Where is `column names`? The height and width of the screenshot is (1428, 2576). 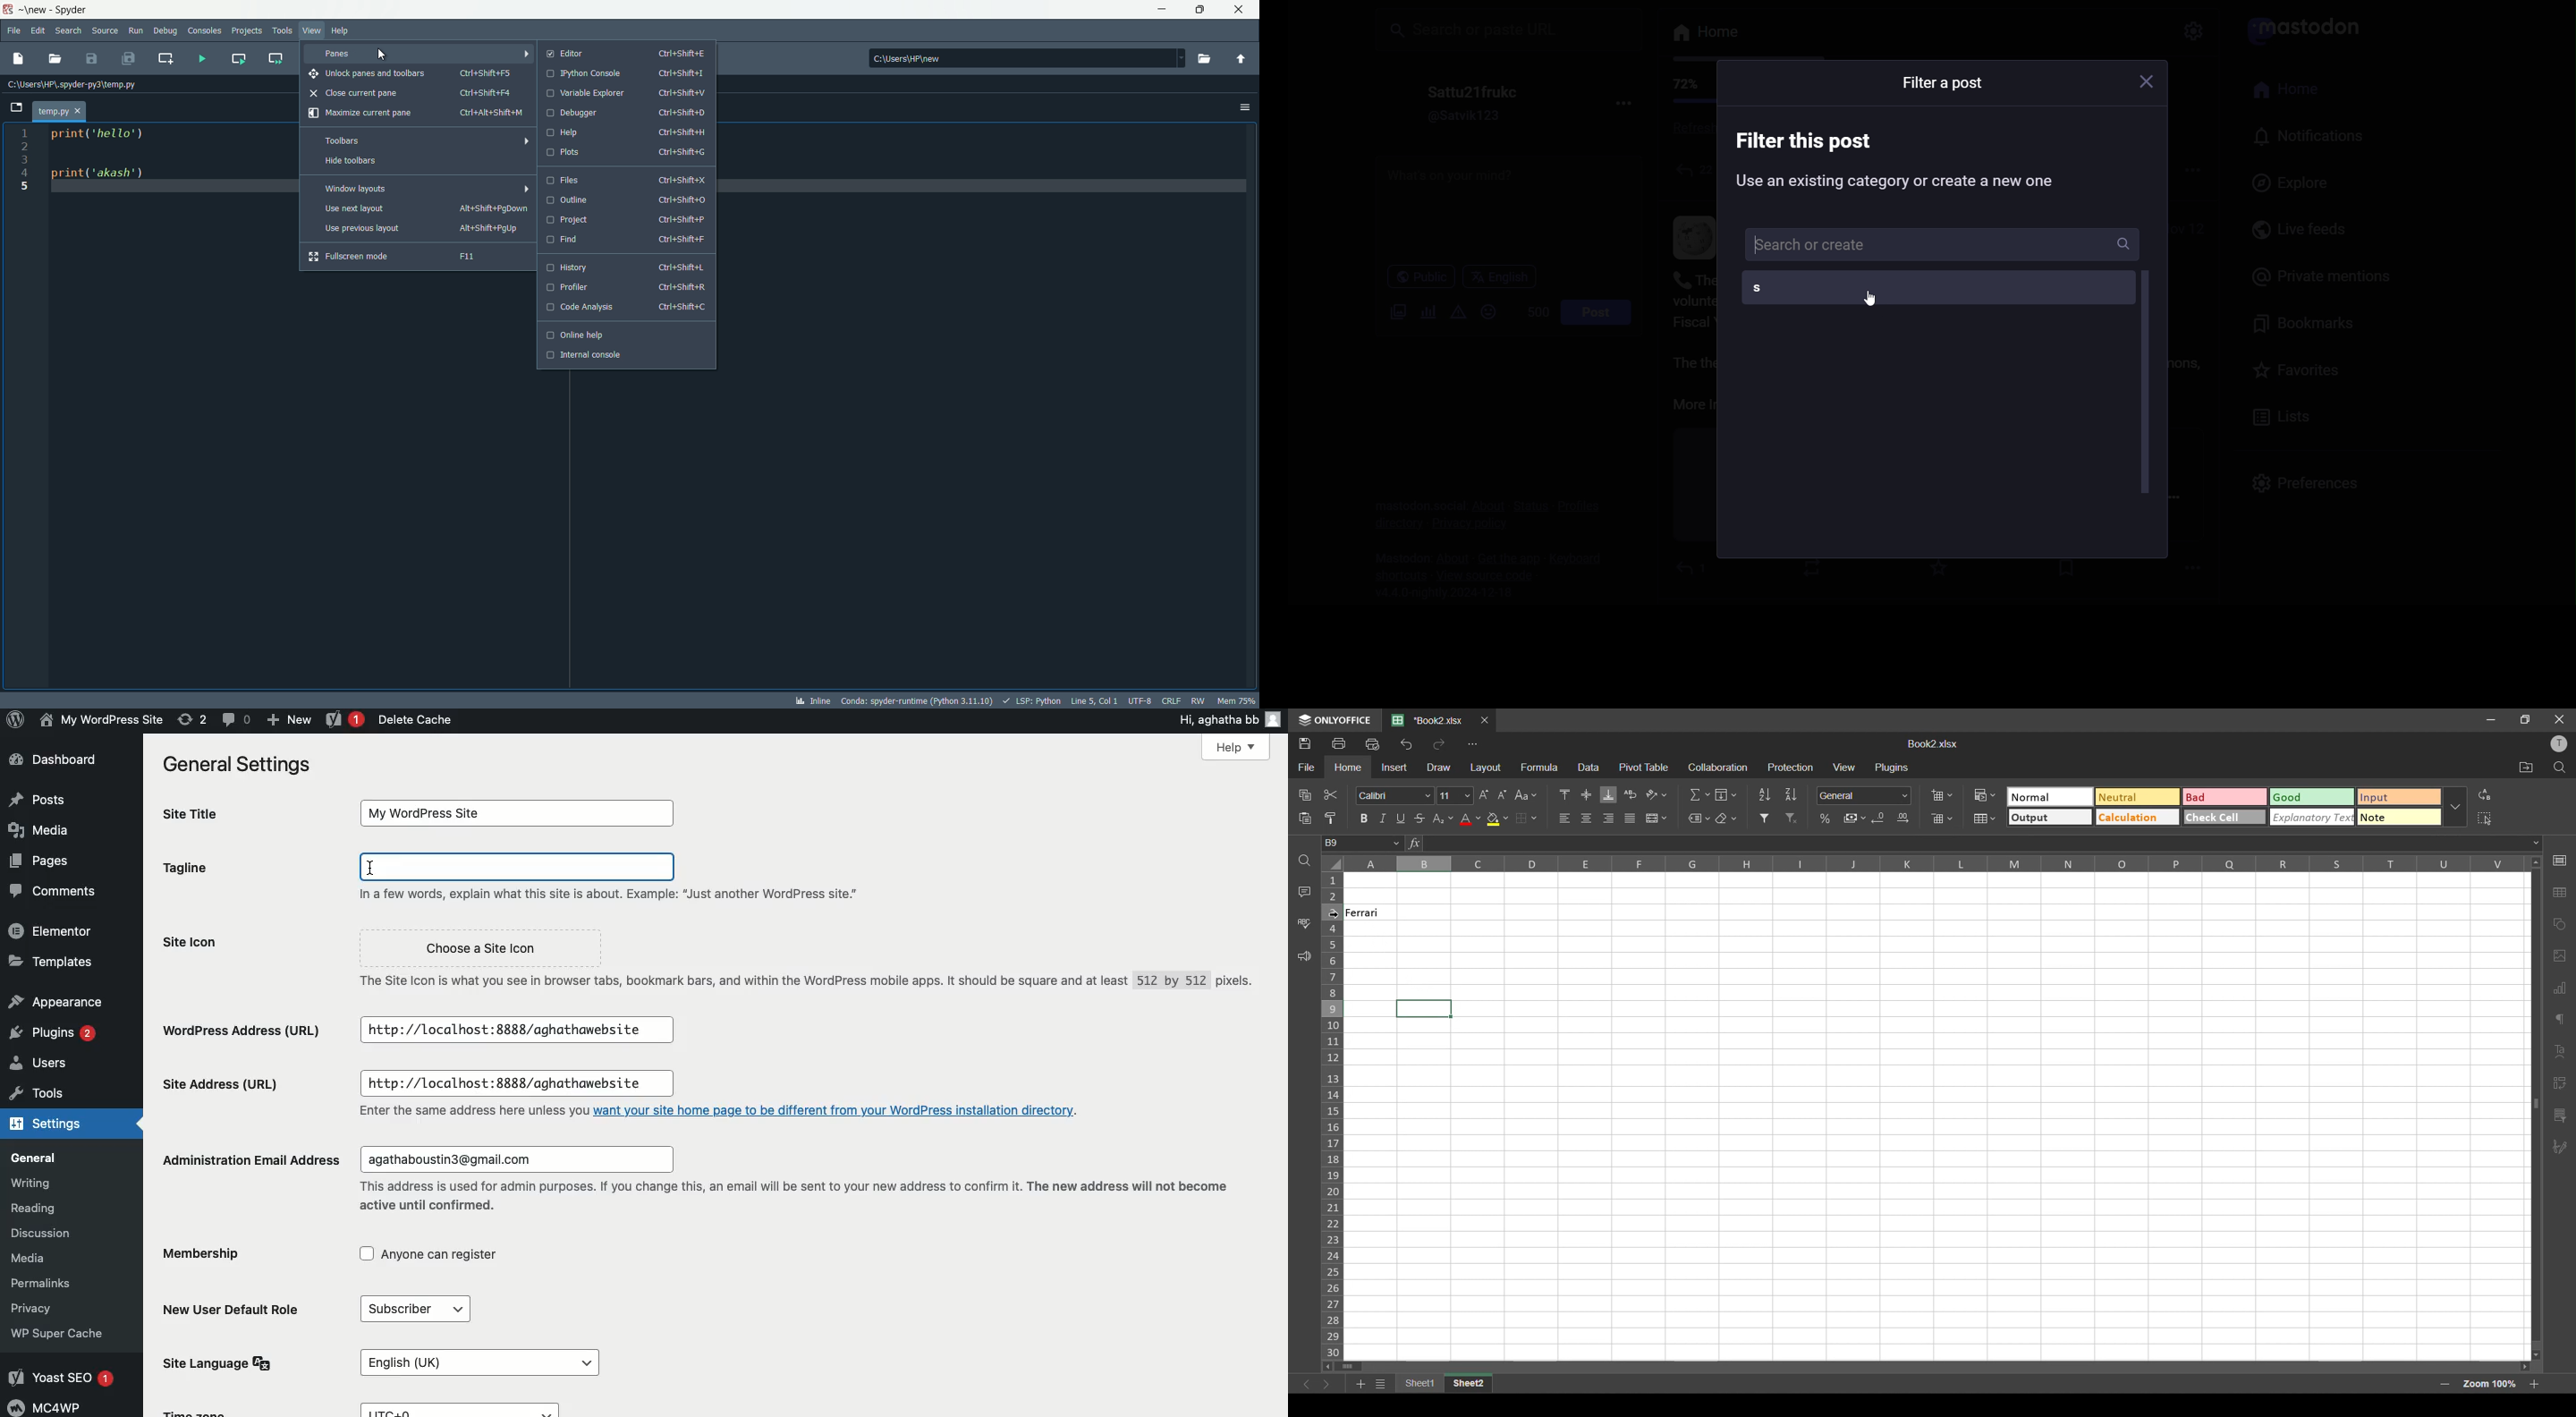 column names is located at coordinates (1936, 863).